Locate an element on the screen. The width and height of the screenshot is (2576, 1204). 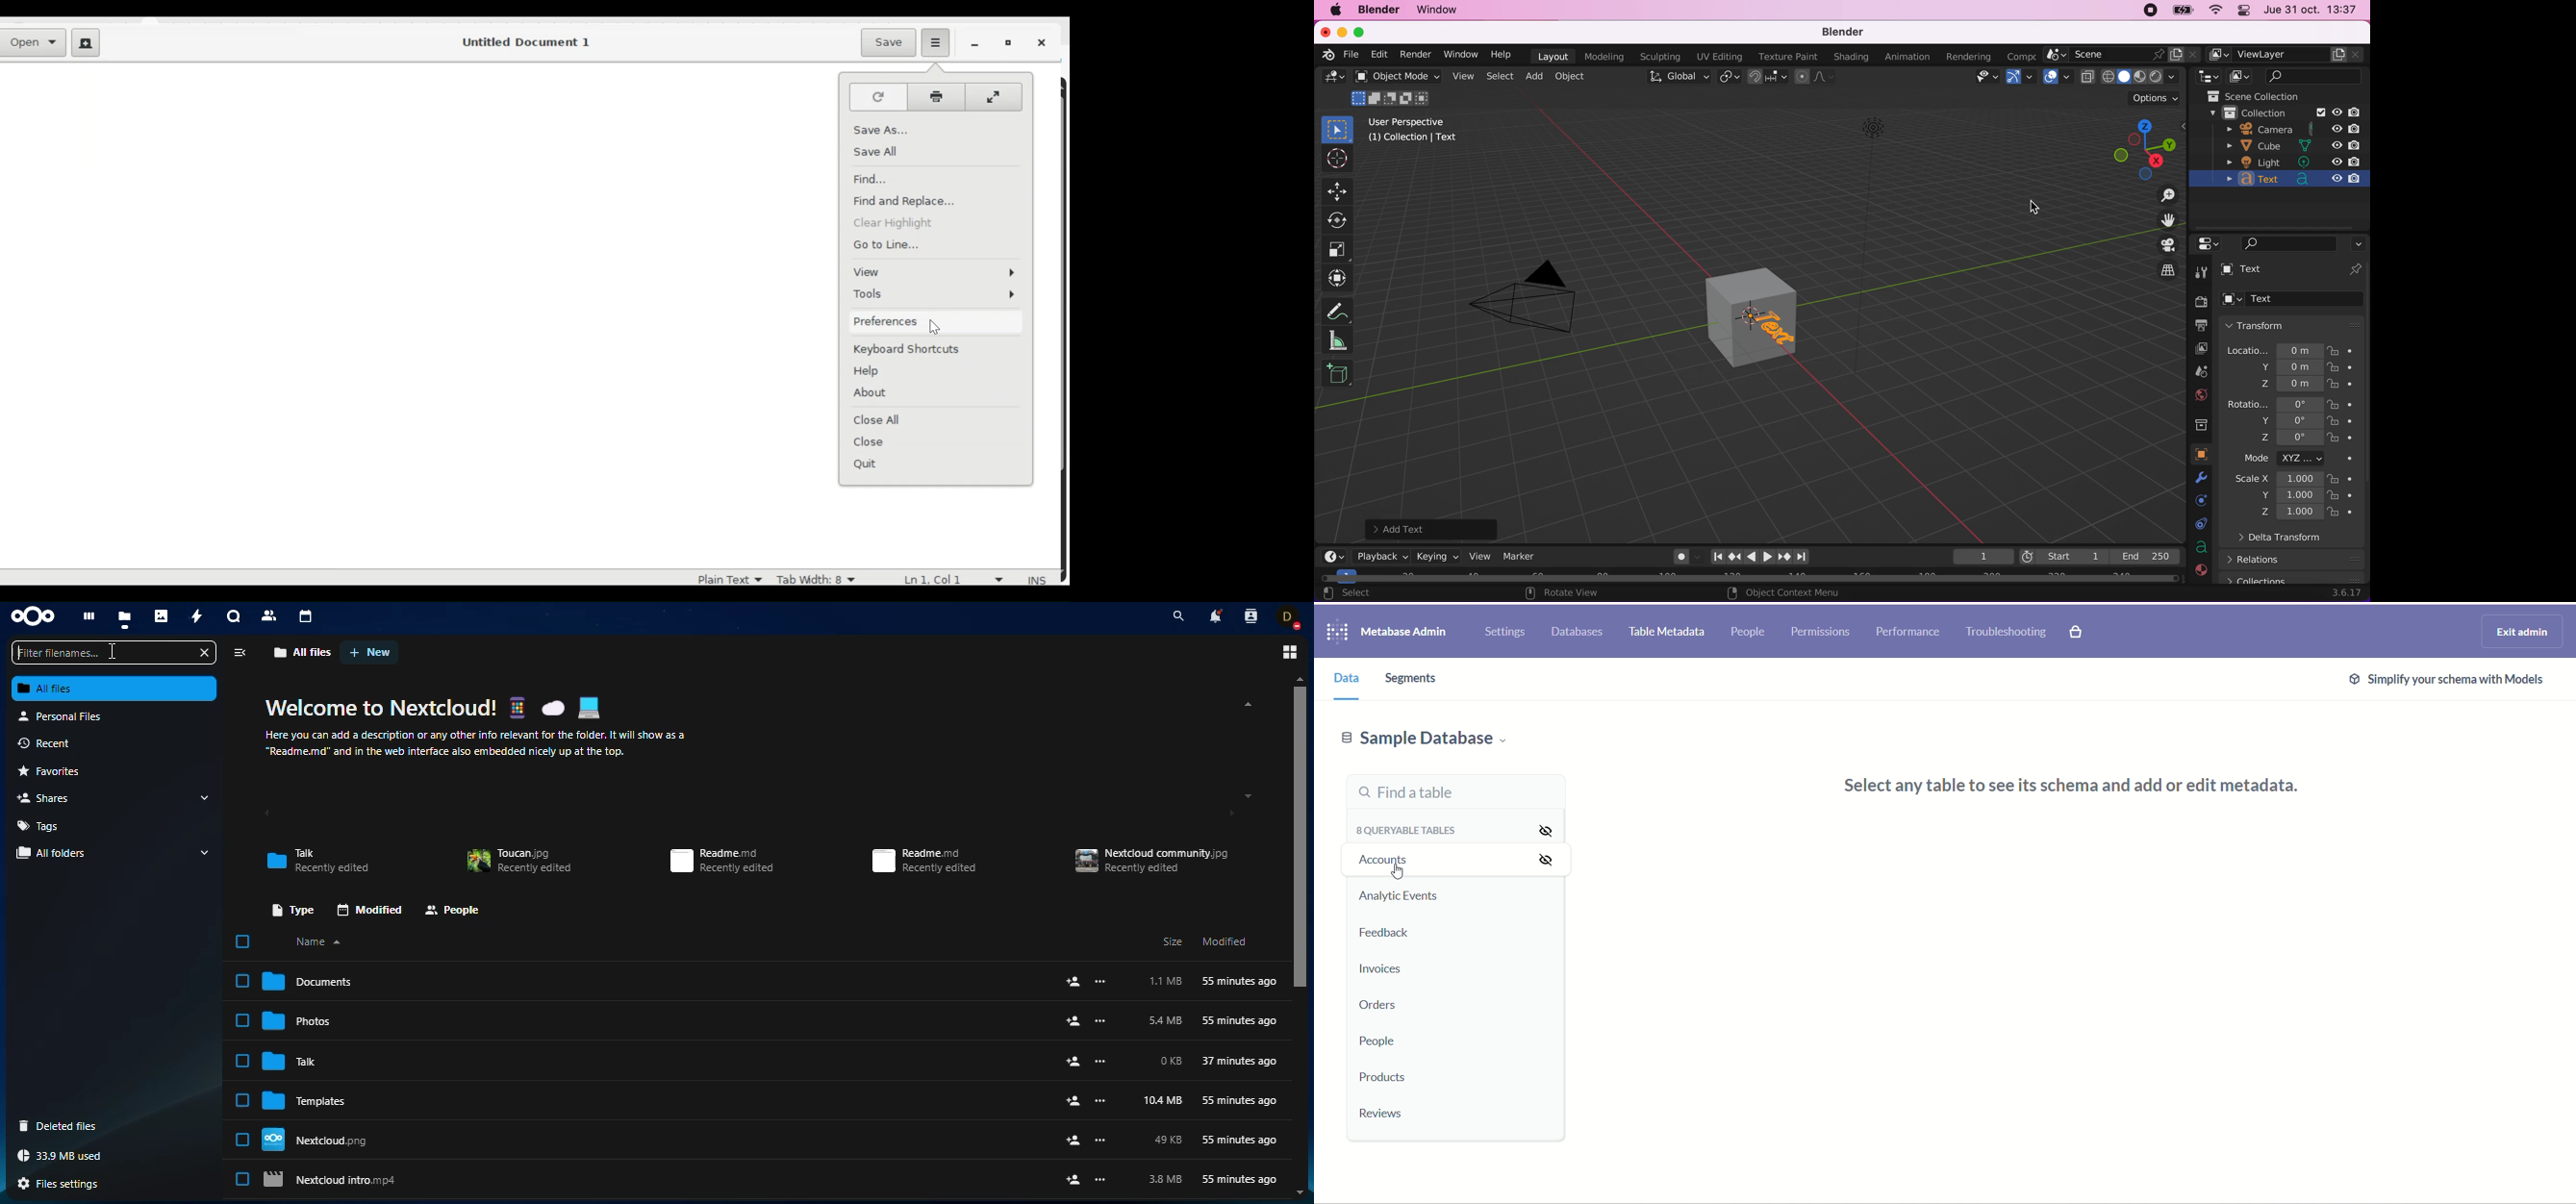
49KB 55 minutes ago is located at coordinates (1215, 1141).